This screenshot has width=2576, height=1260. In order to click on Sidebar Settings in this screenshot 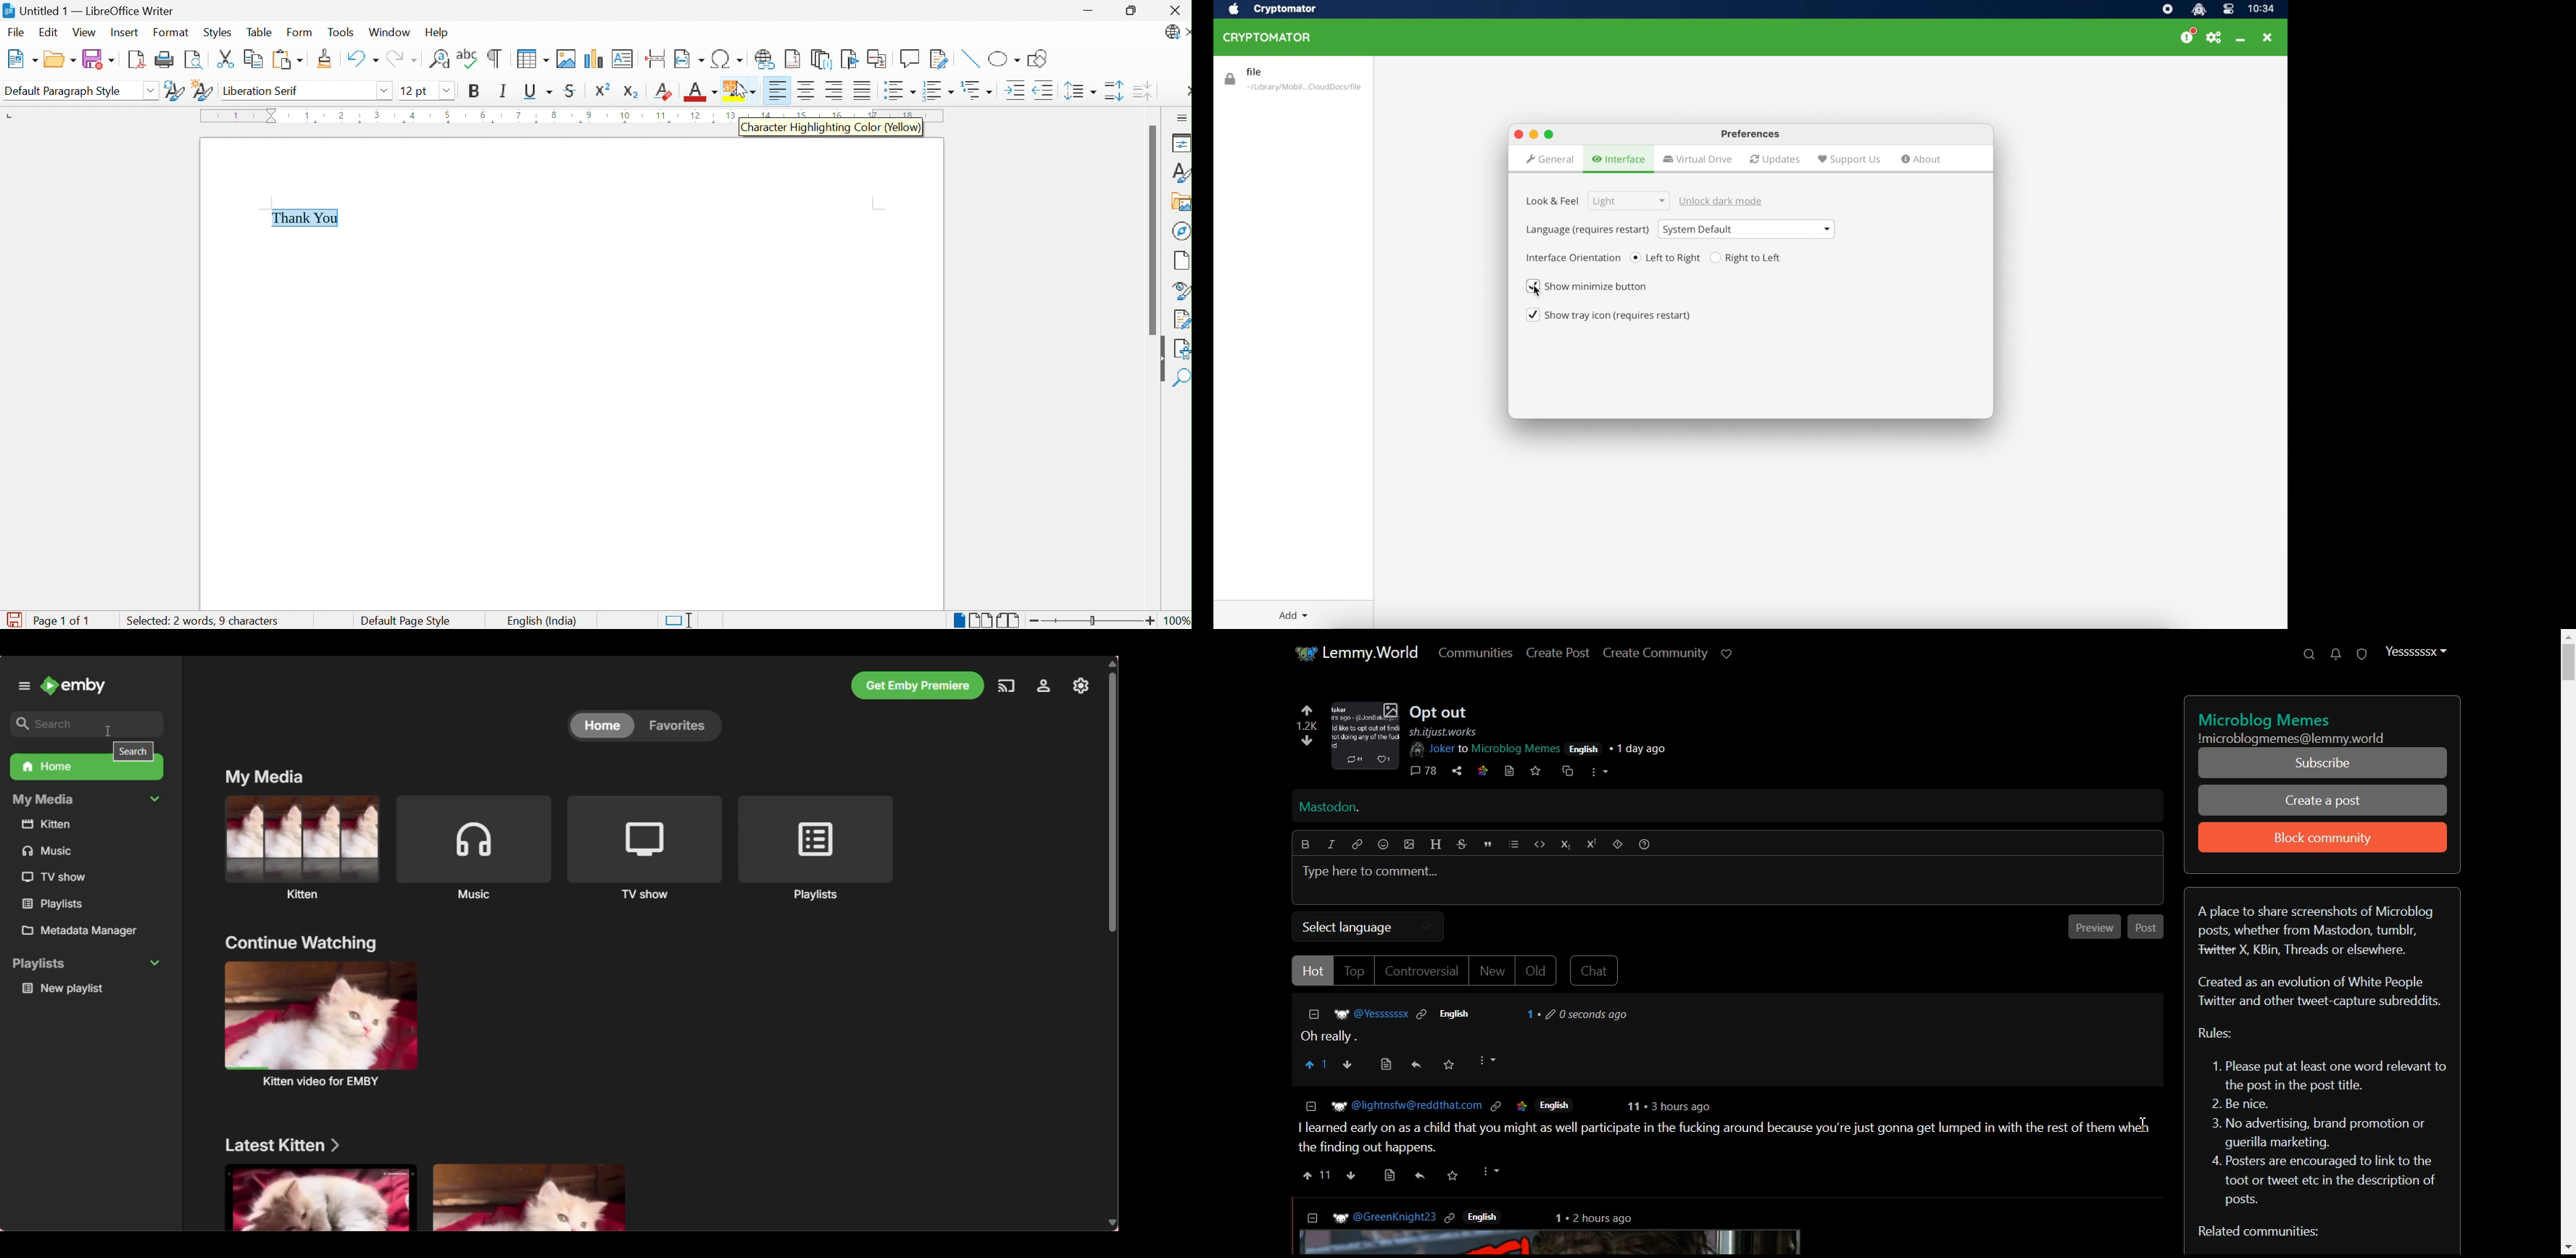, I will do `click(1182, 117)`.